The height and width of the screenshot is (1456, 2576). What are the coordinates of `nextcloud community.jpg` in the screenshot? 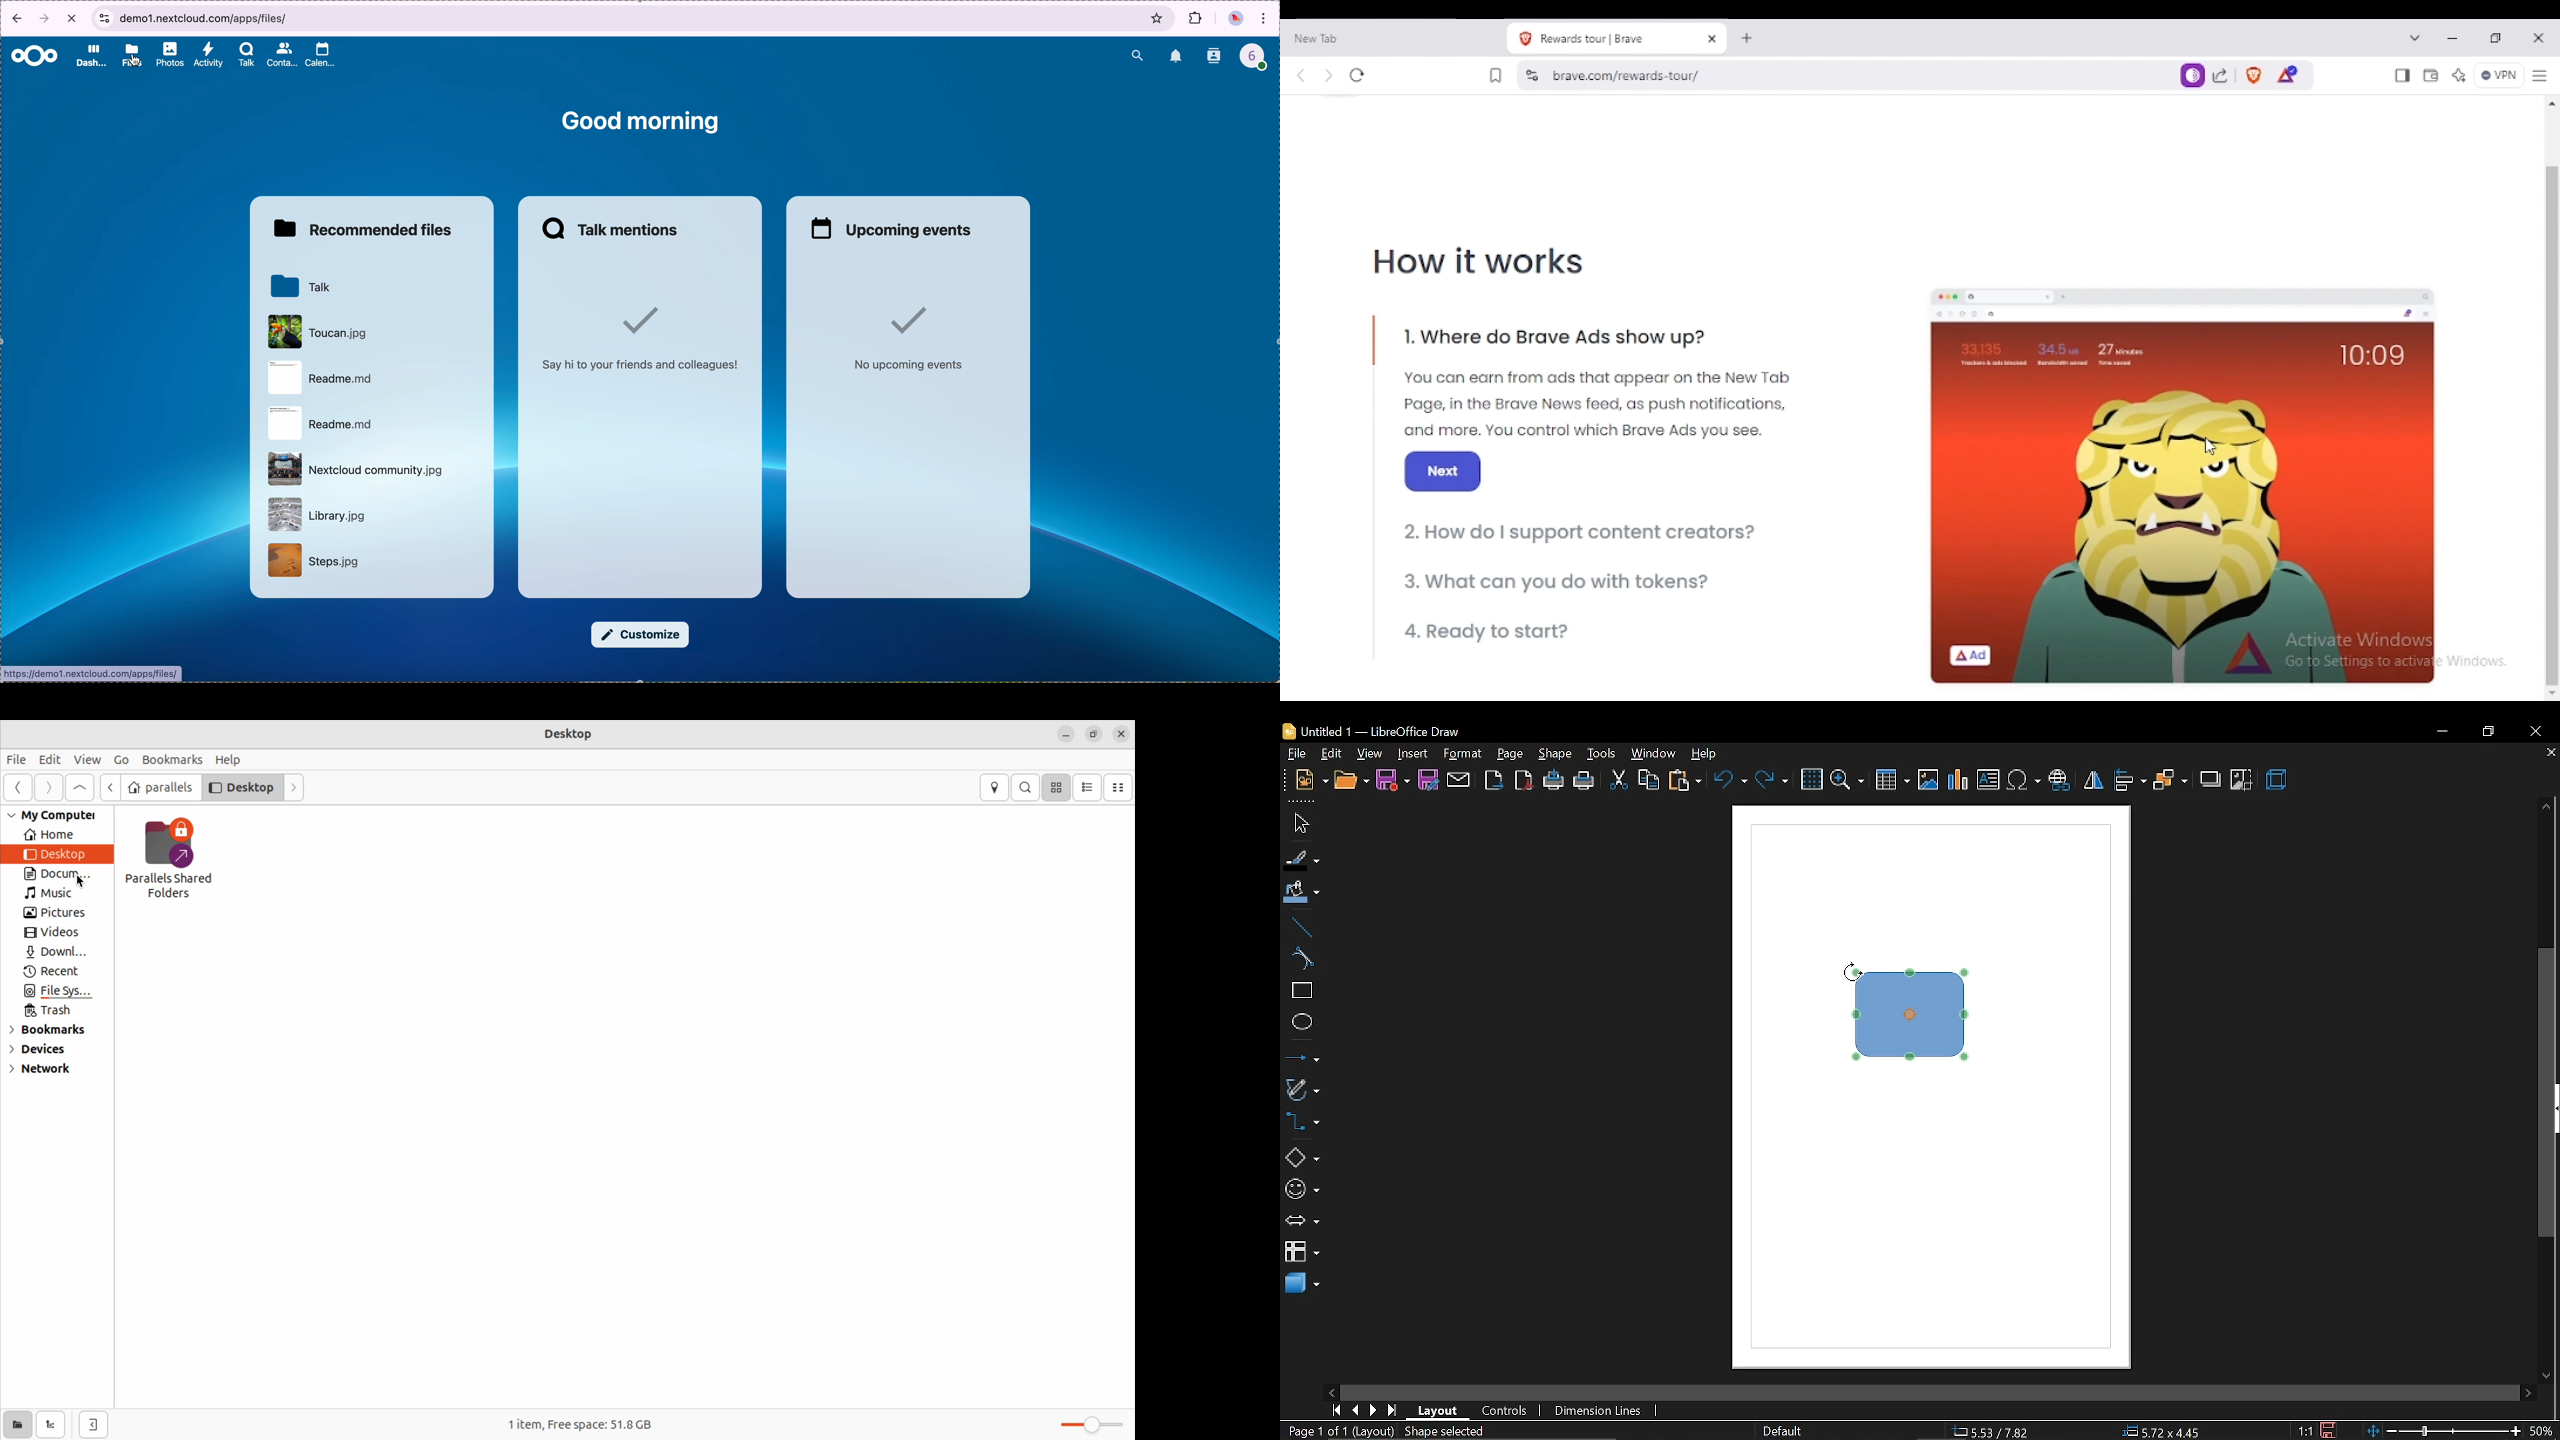 It's located at (355, 471).